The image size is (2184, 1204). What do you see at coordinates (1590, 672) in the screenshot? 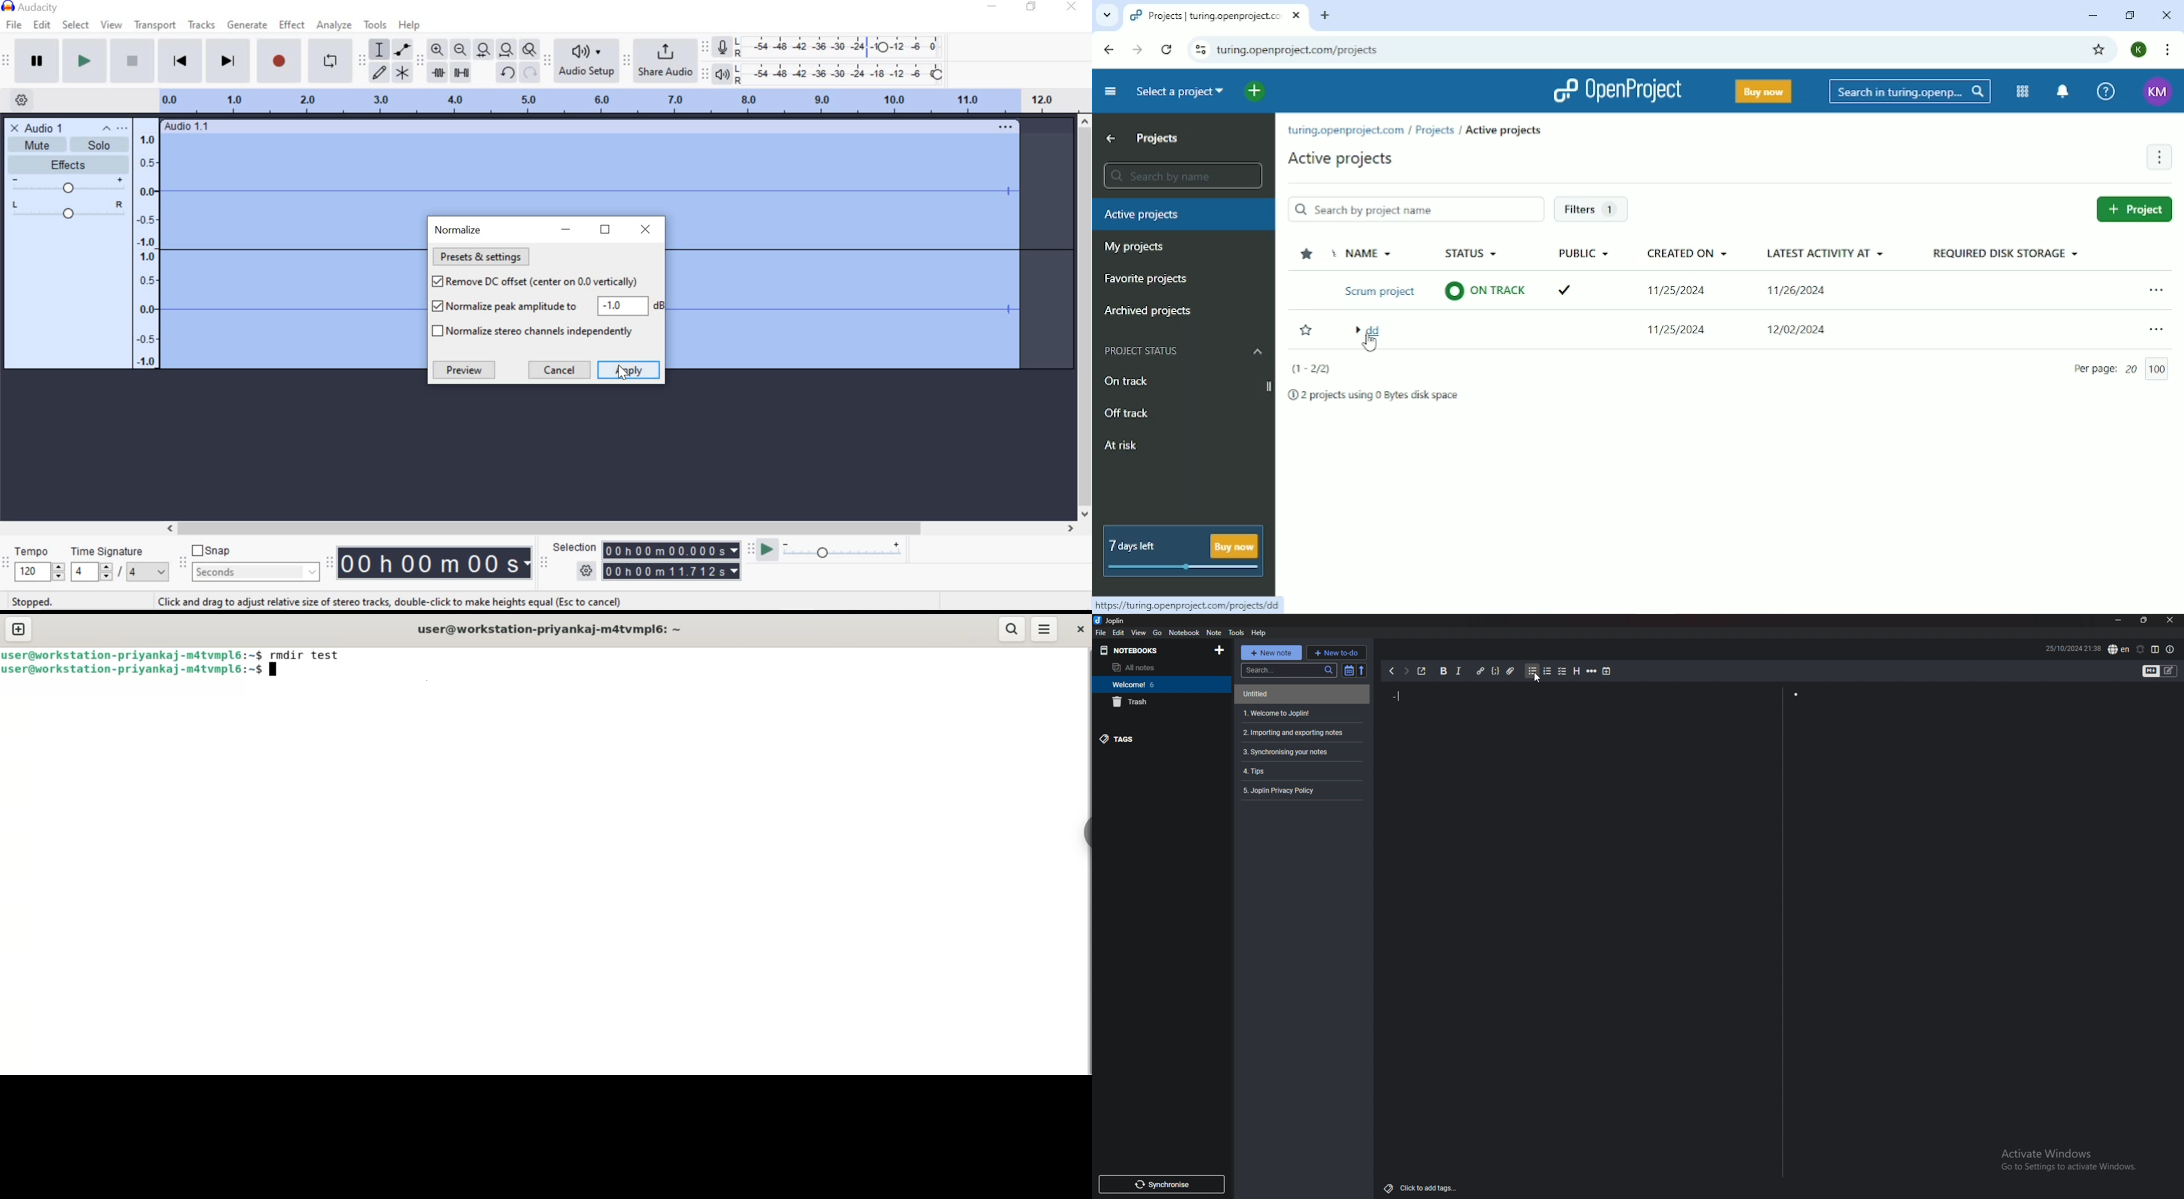
I see `Horizontal rule` at bounding box center [1590, 672].